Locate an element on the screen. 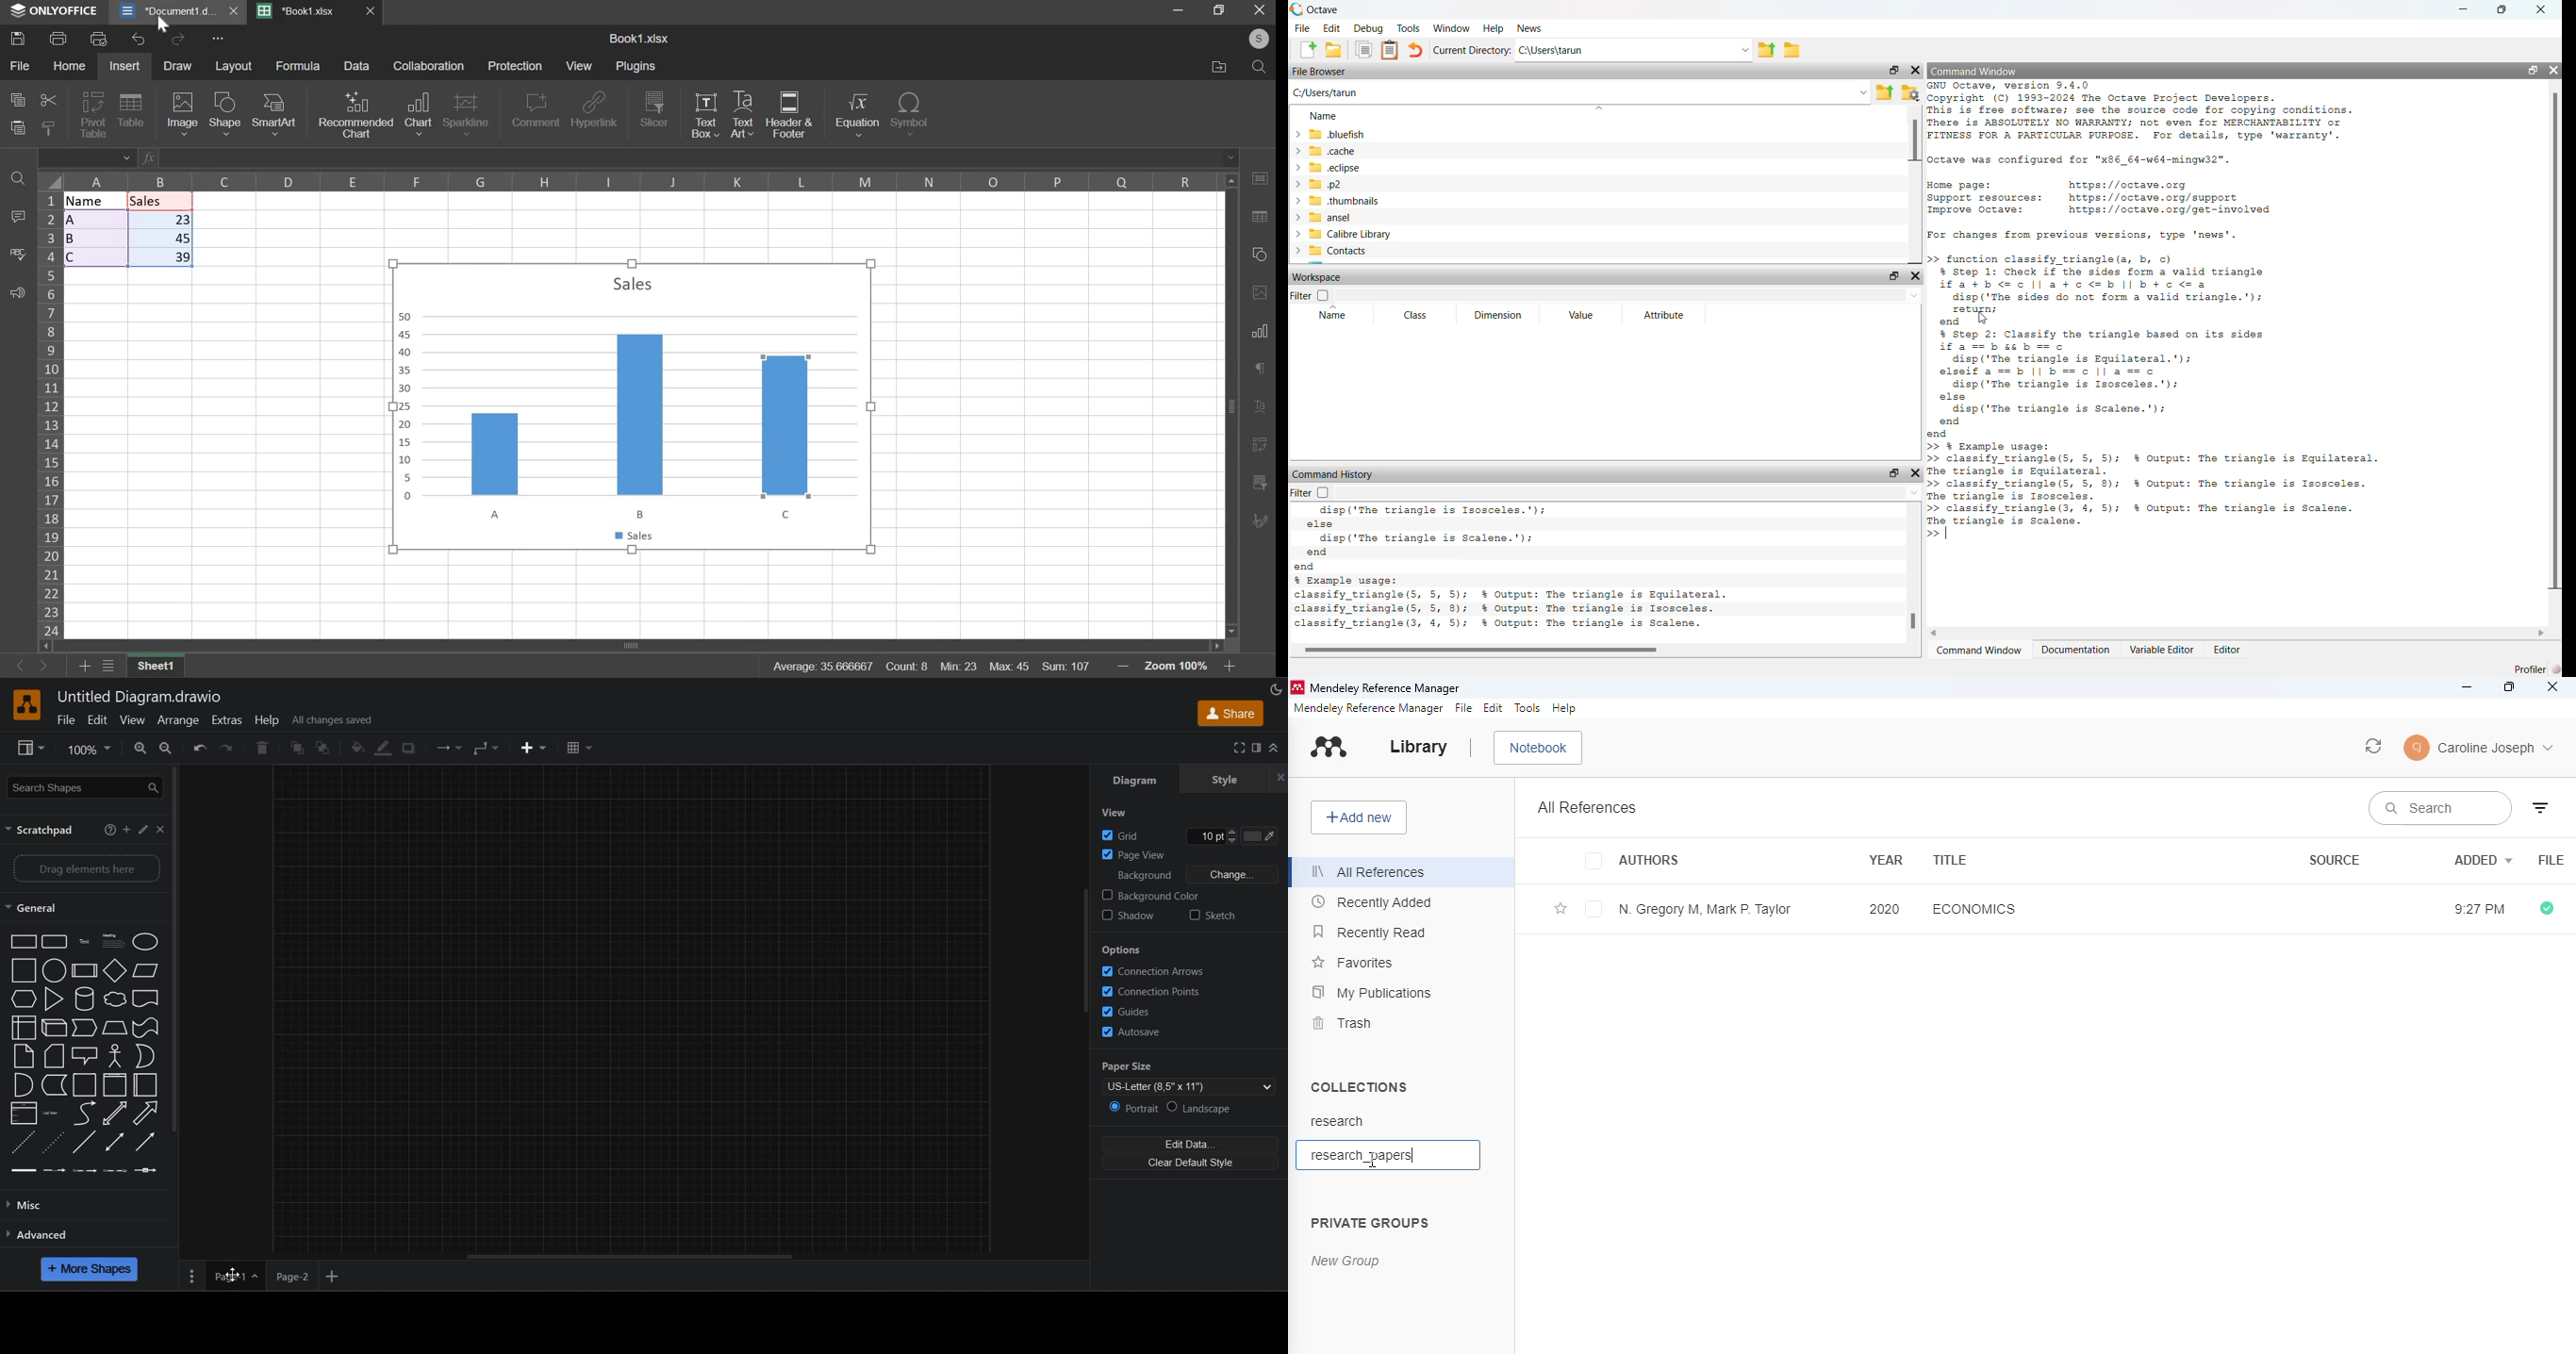 This screenshot has height=1372, width=2576. more shapes is located at coordinates (90, 1269).